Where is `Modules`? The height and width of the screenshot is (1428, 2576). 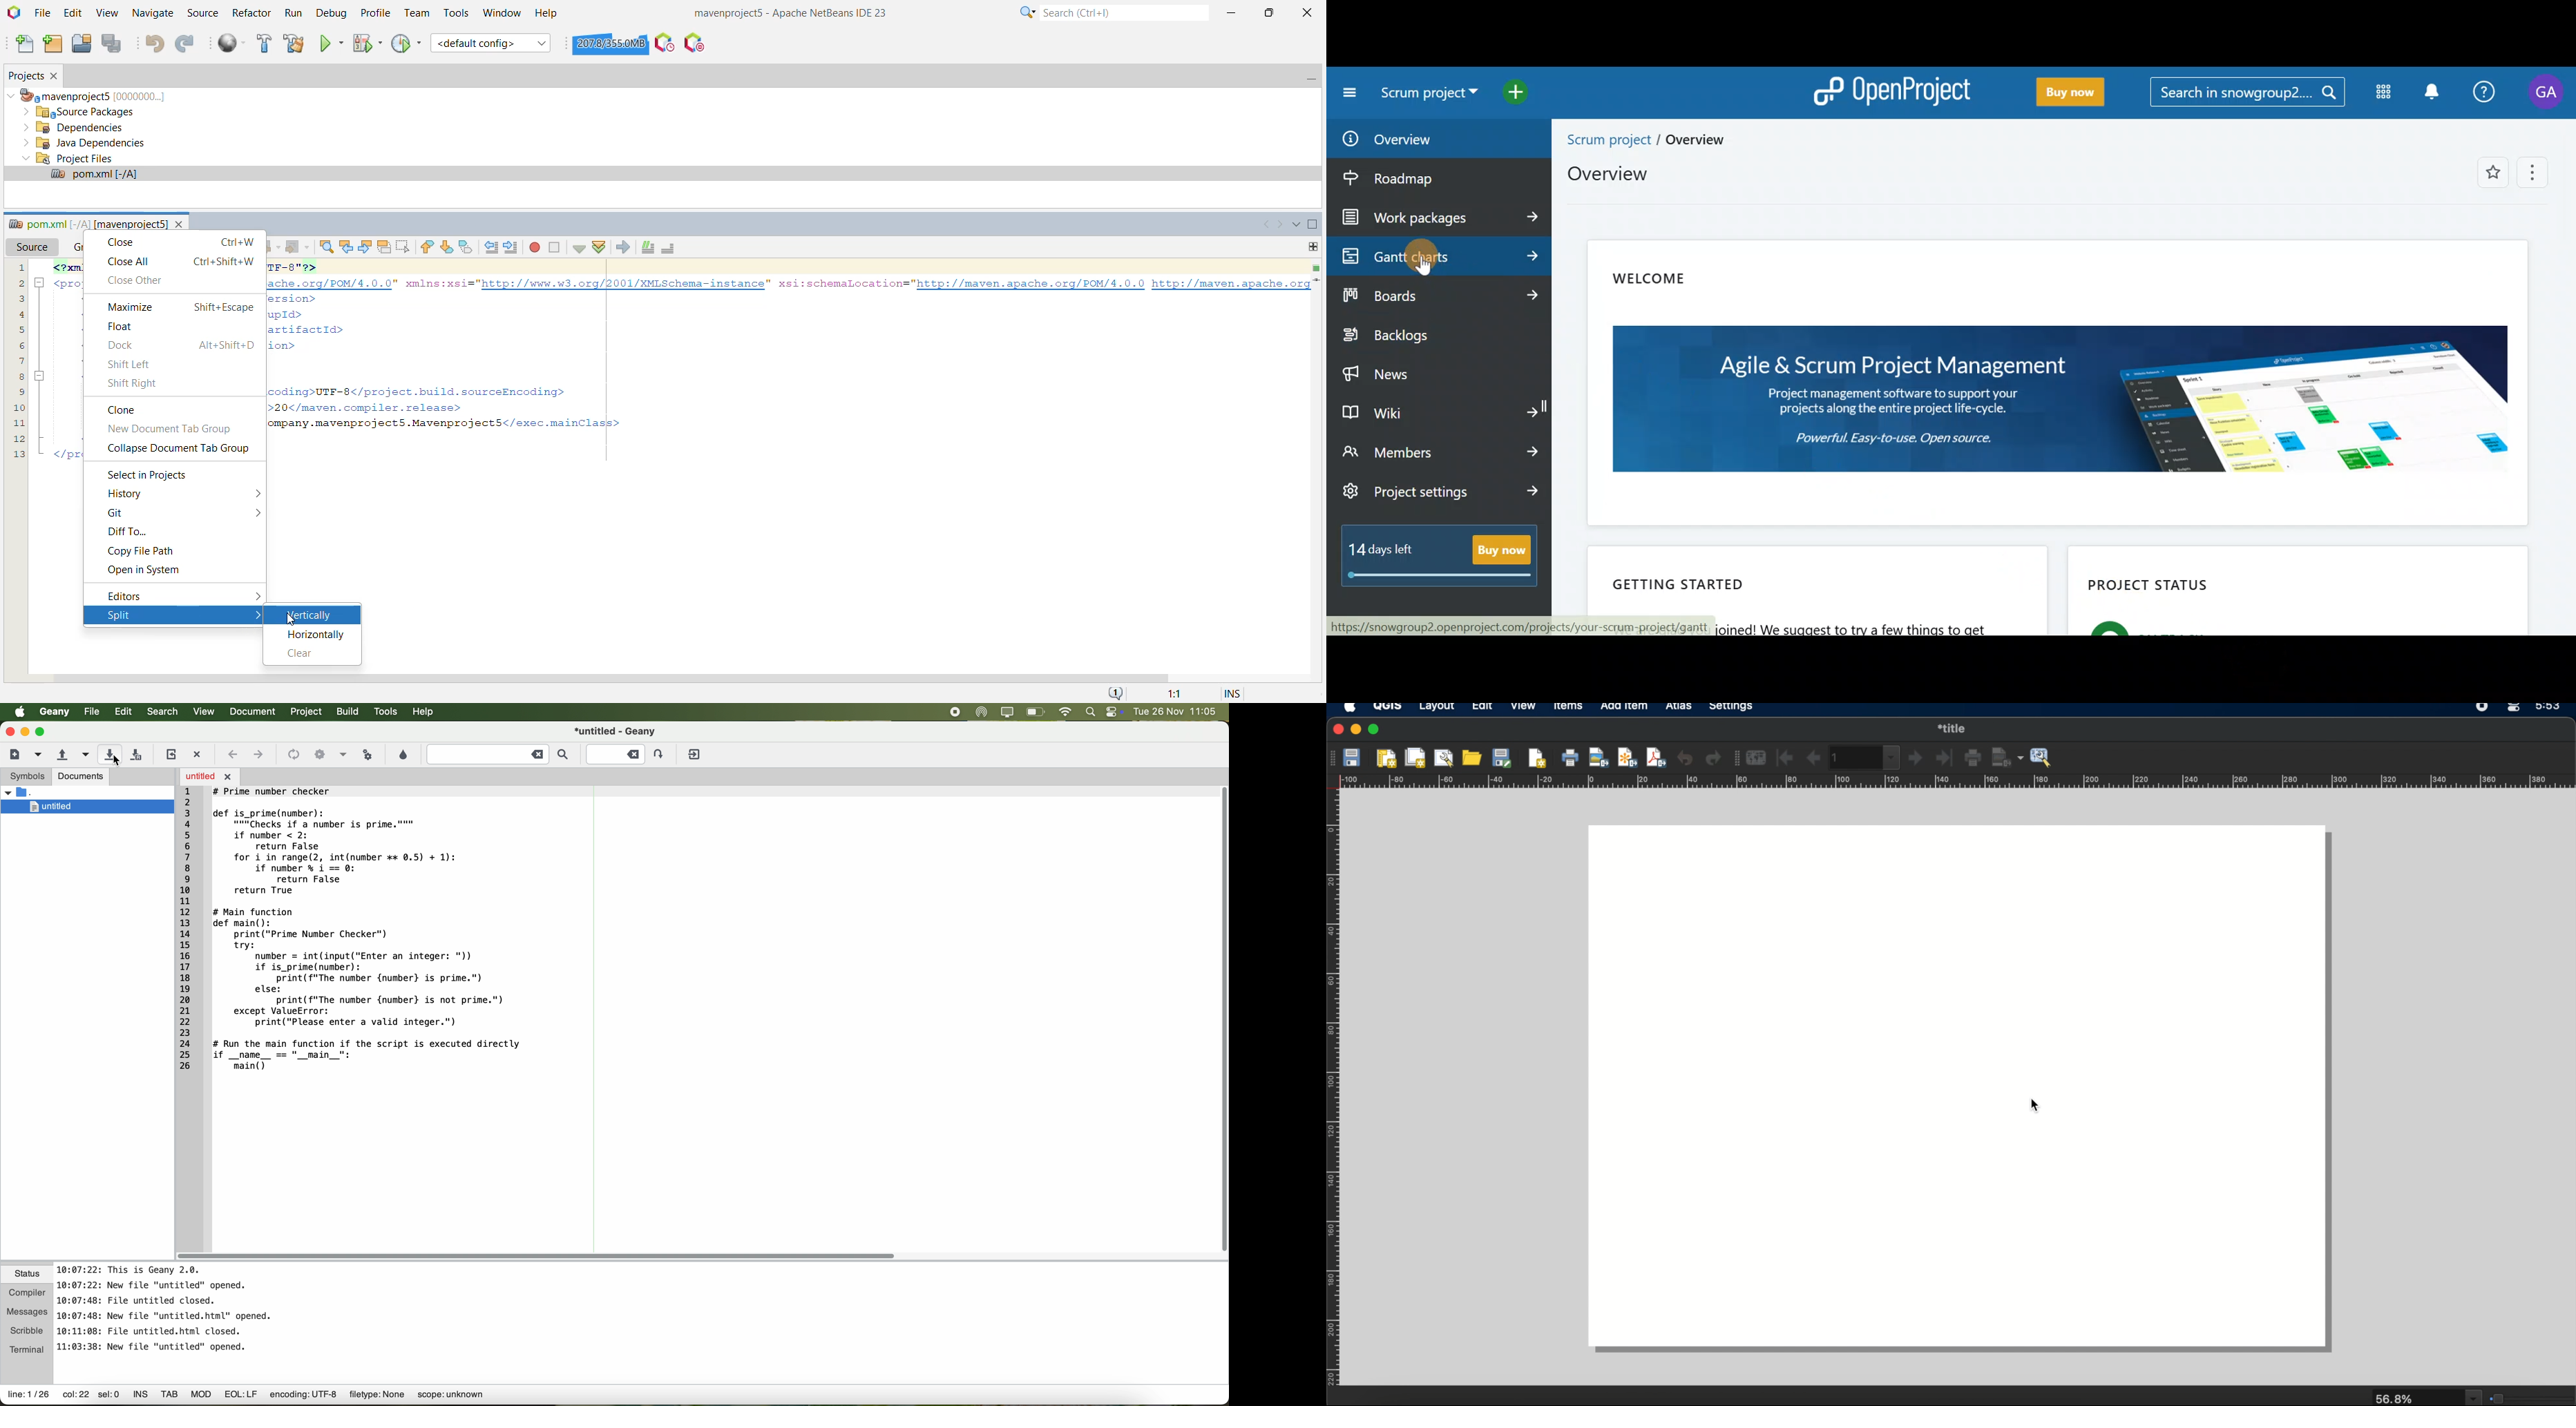 Modules is located at coordinates (2382, 93).